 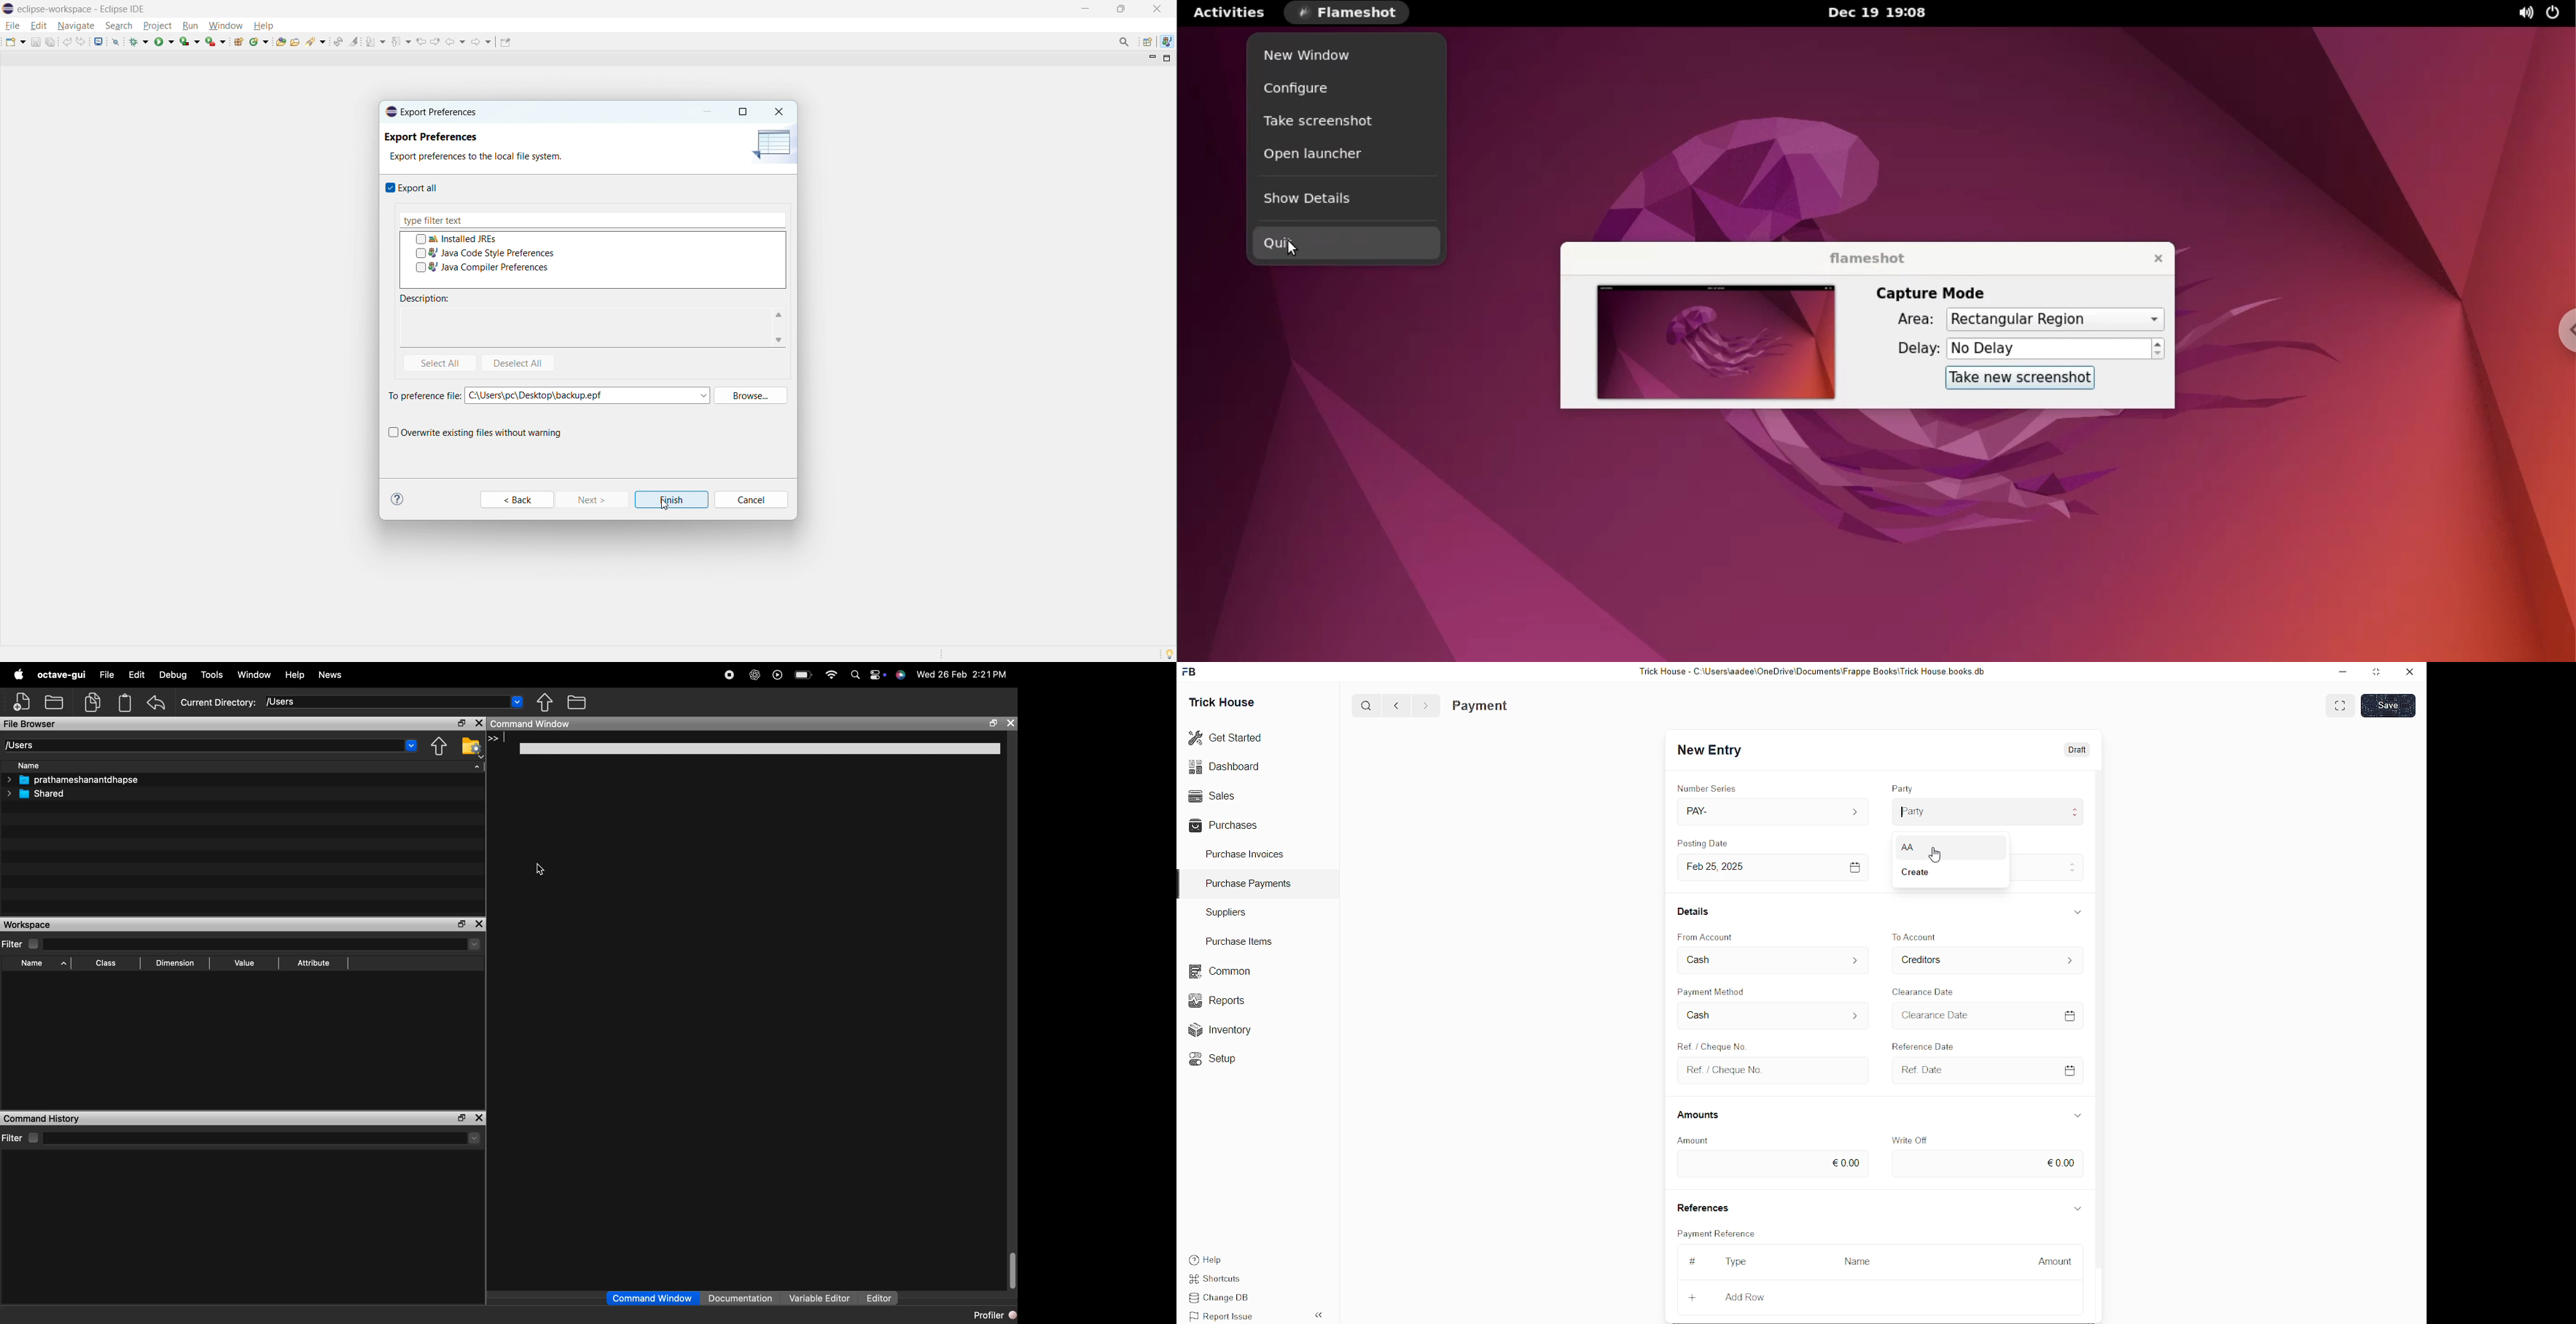 What do you see at coordinates (1221, 999) in the screenshot?
I see `Reports` at bounding box center [1221, 999].